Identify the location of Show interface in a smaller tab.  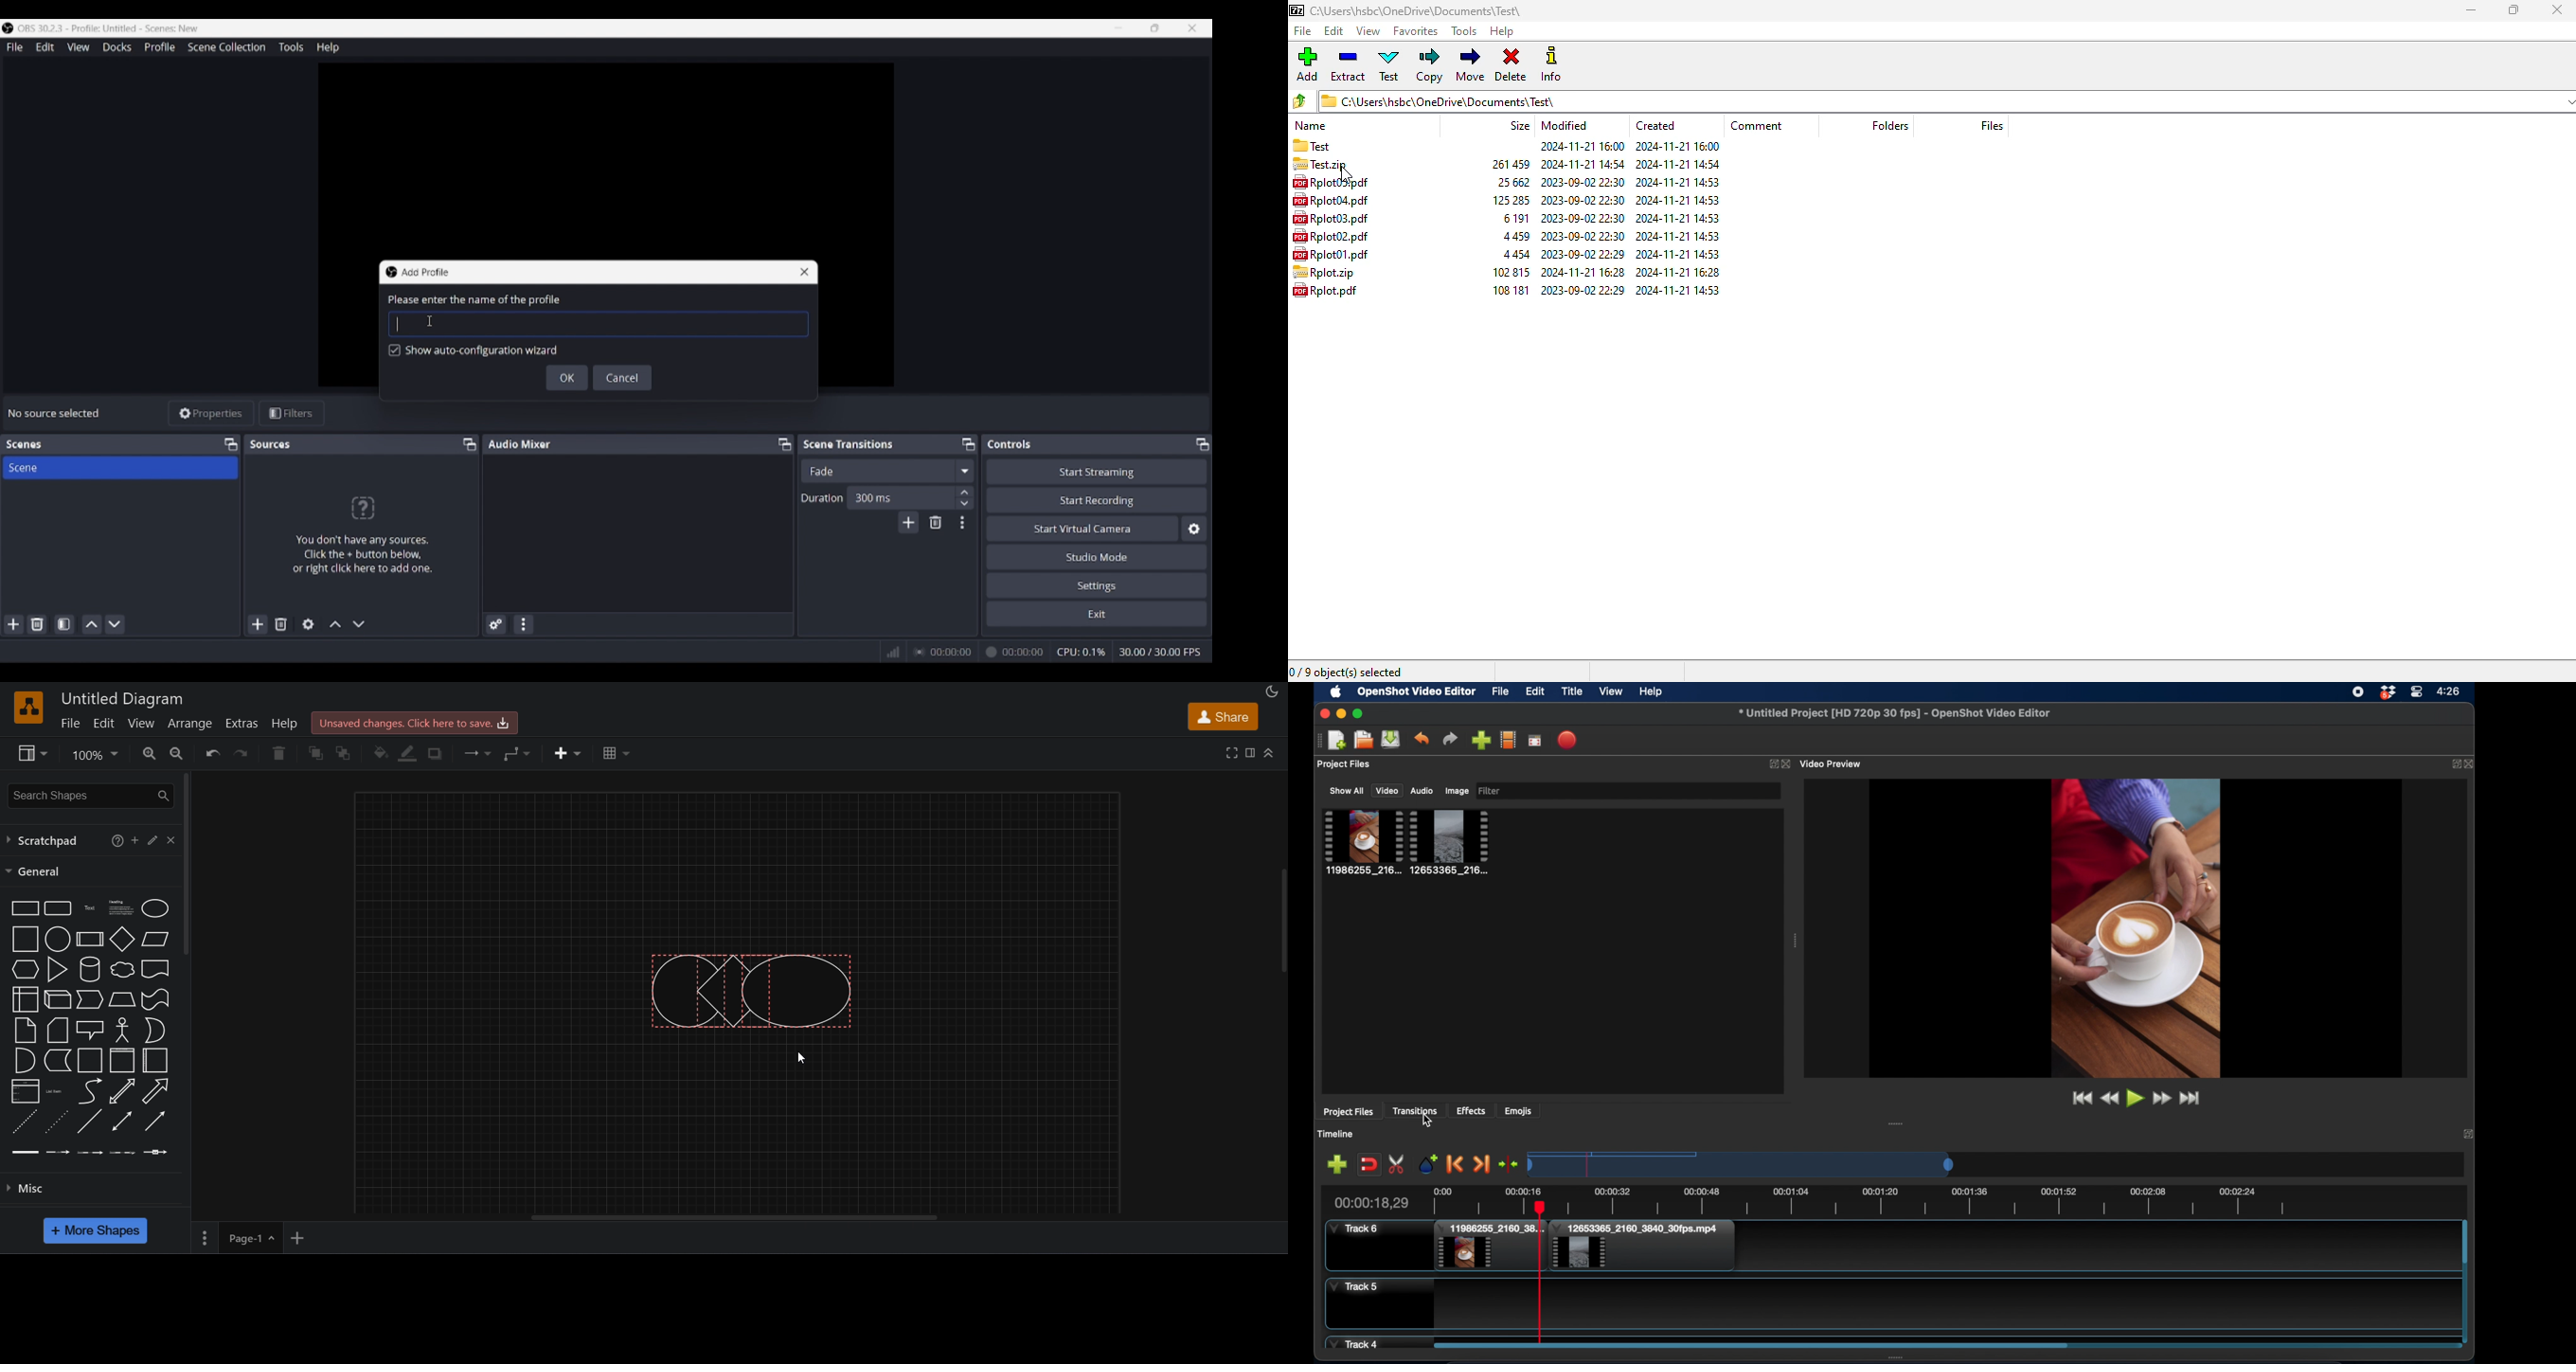
(1155, 28).